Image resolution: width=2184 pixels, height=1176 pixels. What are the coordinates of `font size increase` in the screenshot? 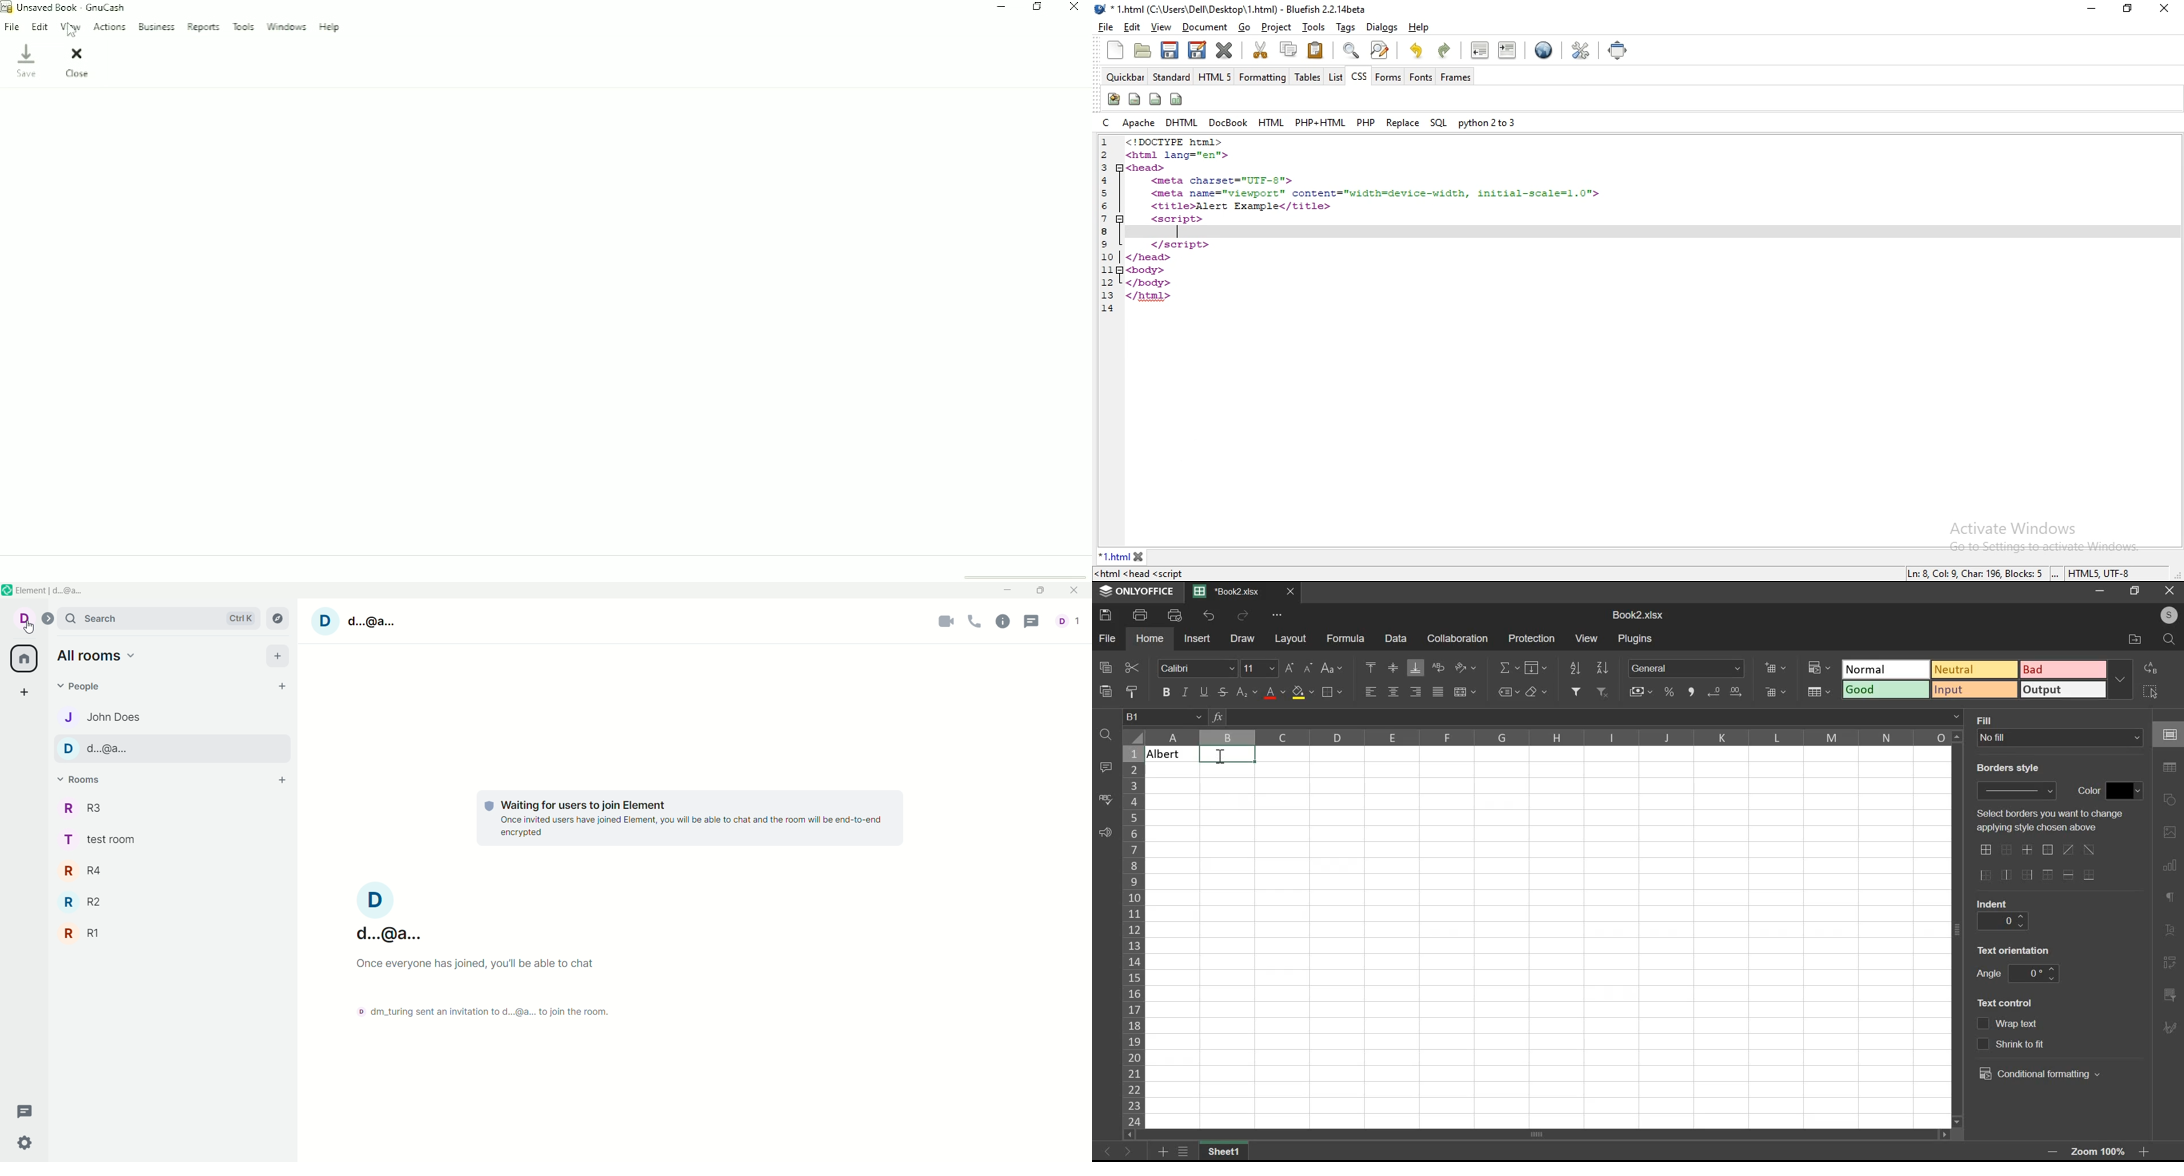 It's located at (1291, 667).